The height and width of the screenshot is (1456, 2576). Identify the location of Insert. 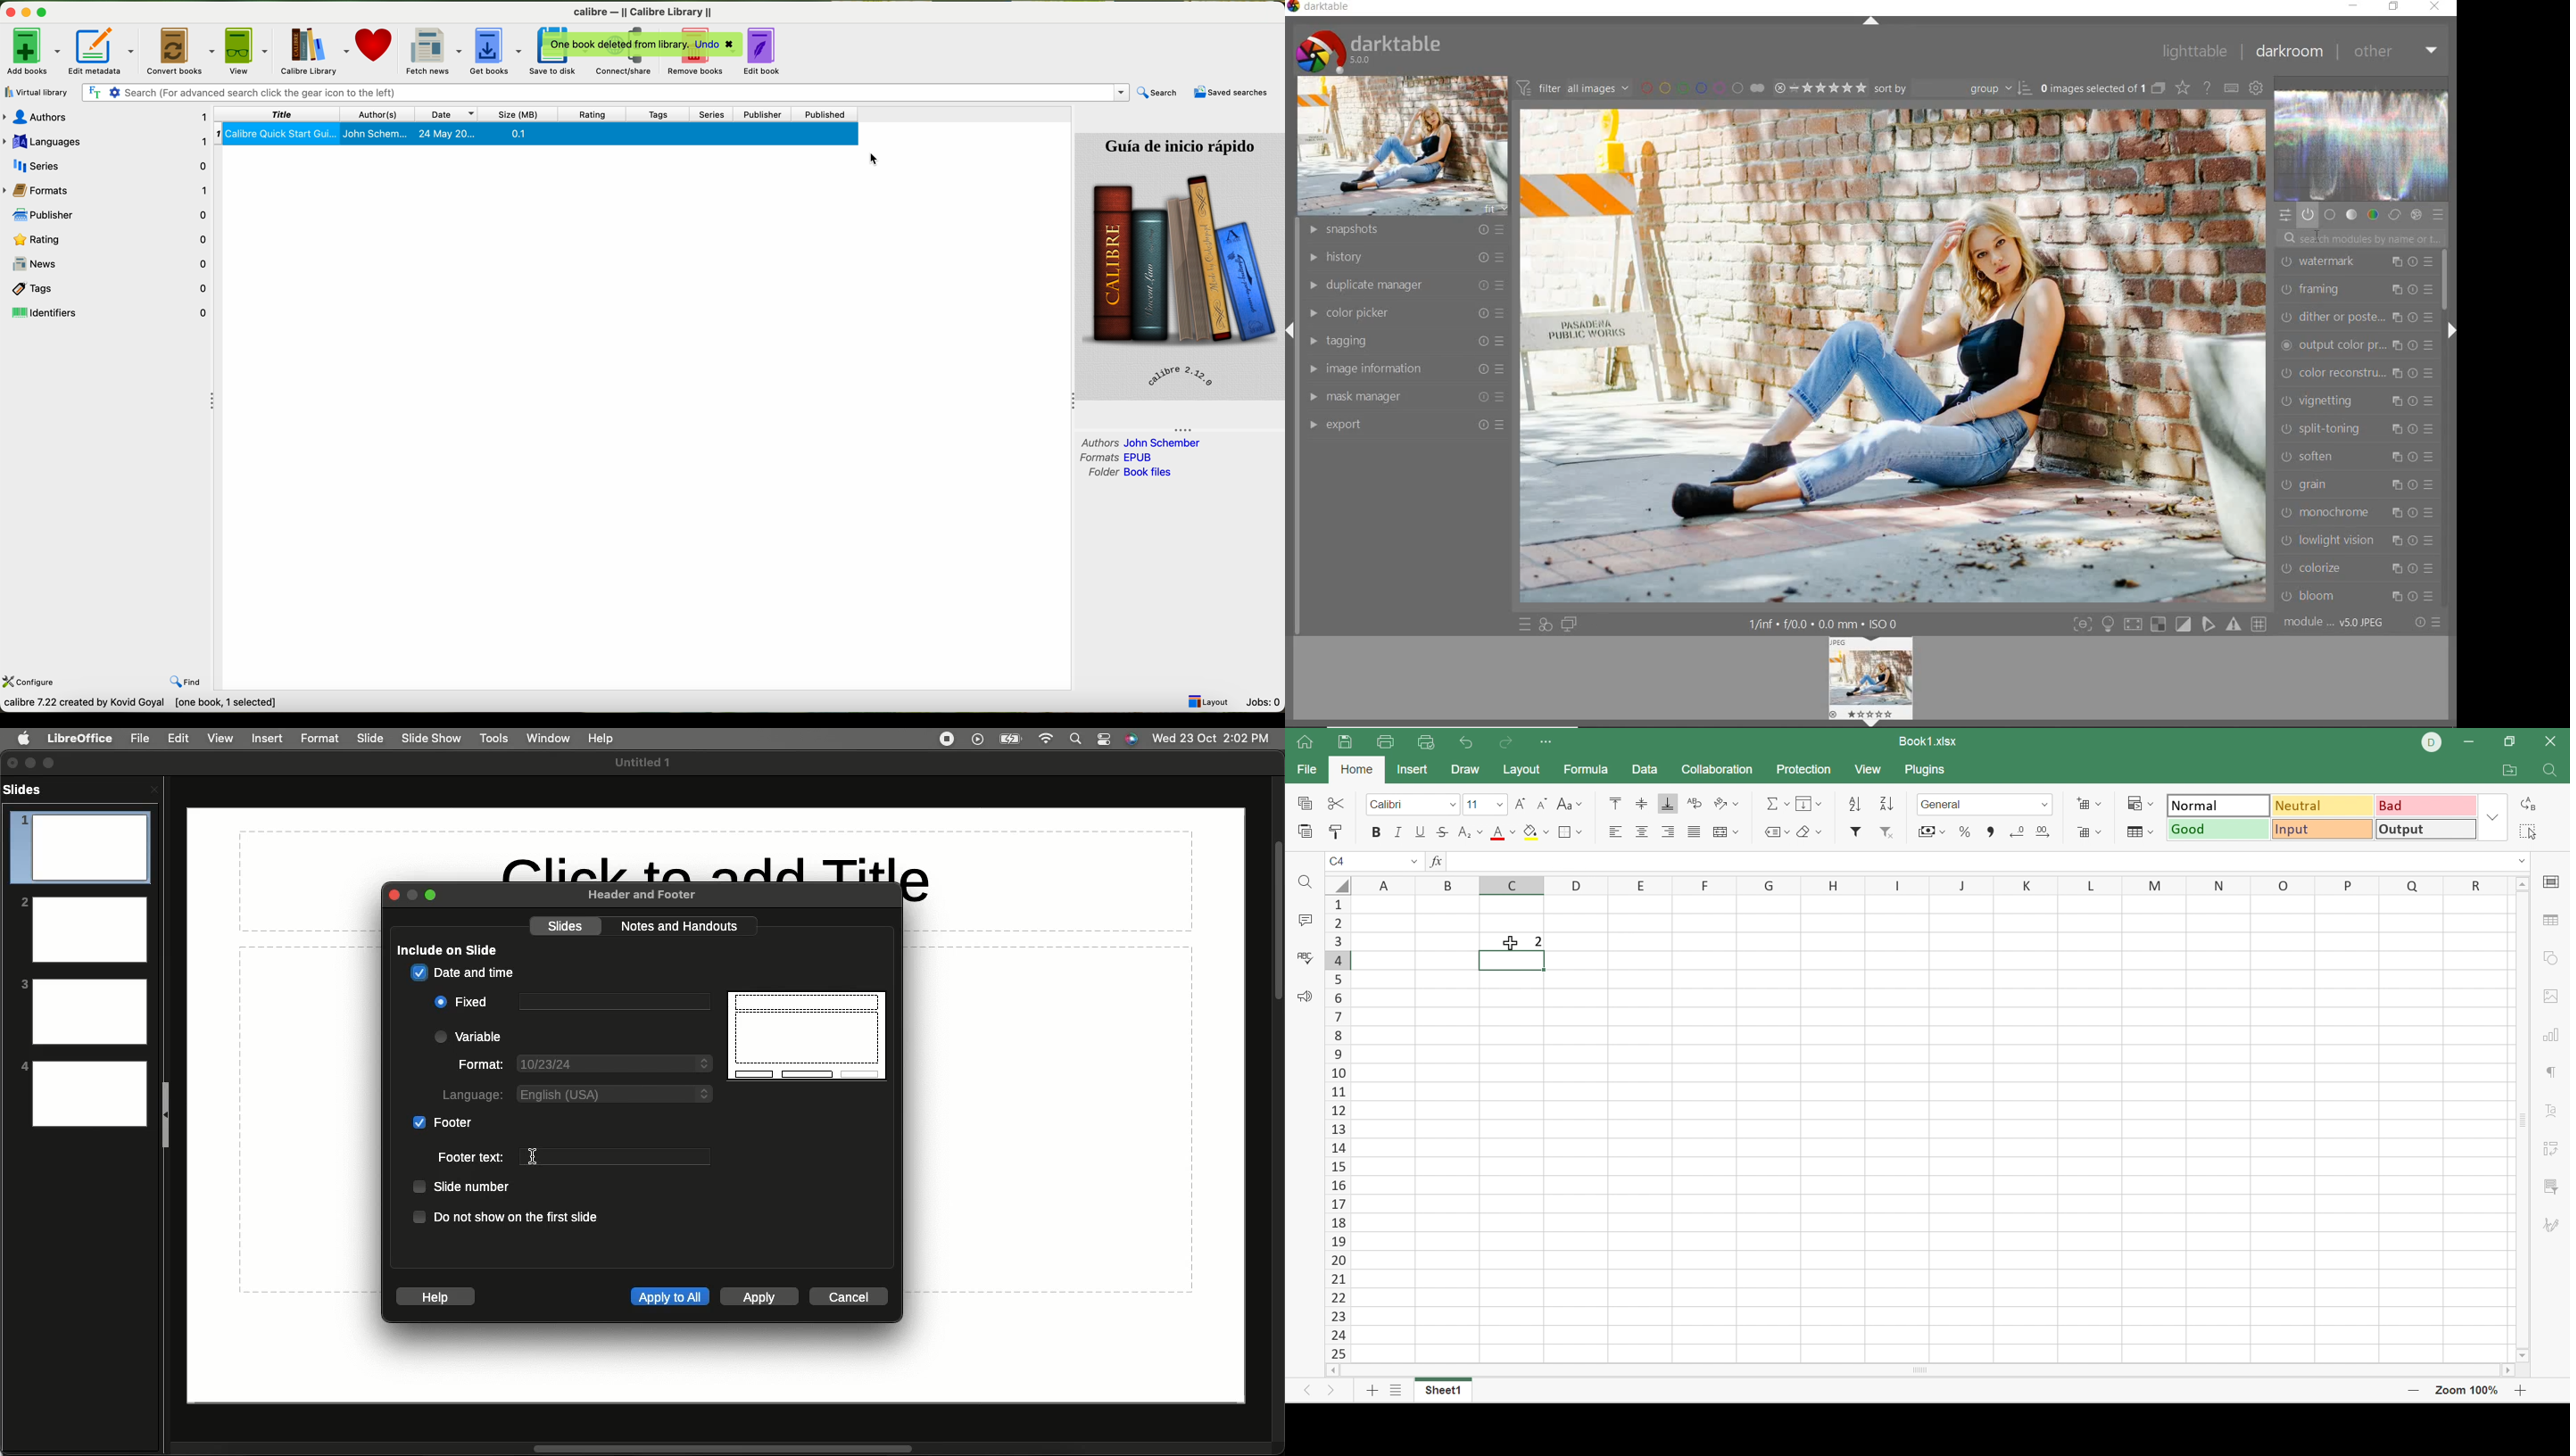
(268, 739).